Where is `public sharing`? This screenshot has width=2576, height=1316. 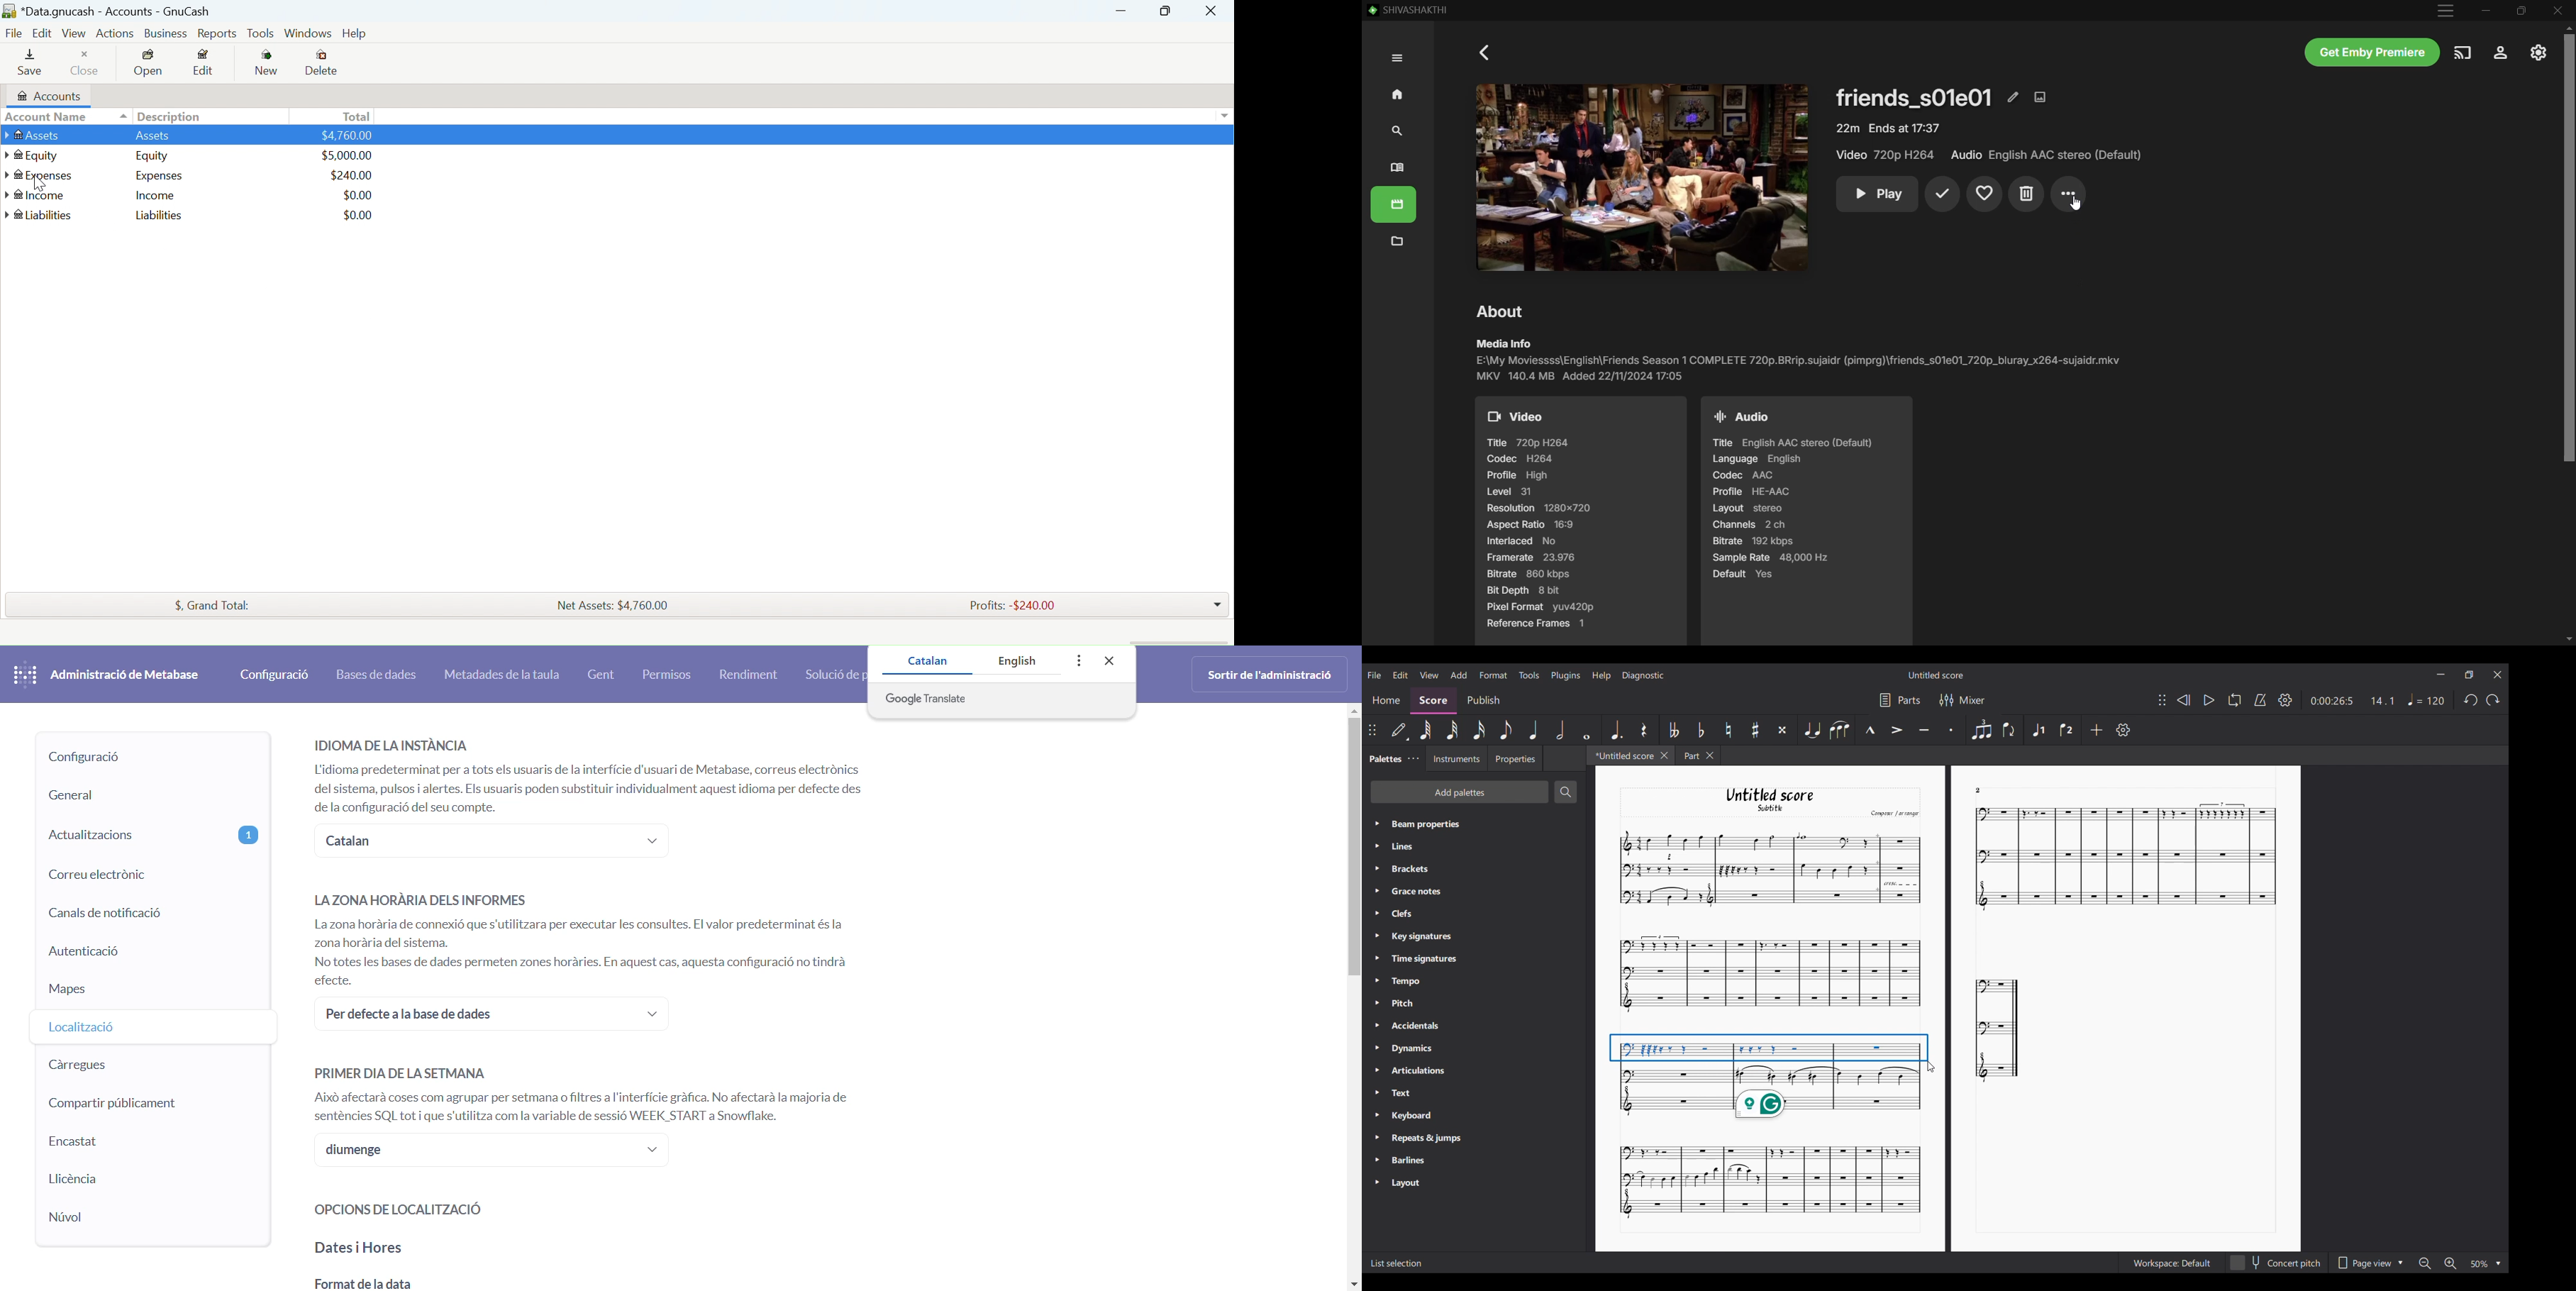 public sharing is located at coordinates (133, 1102).